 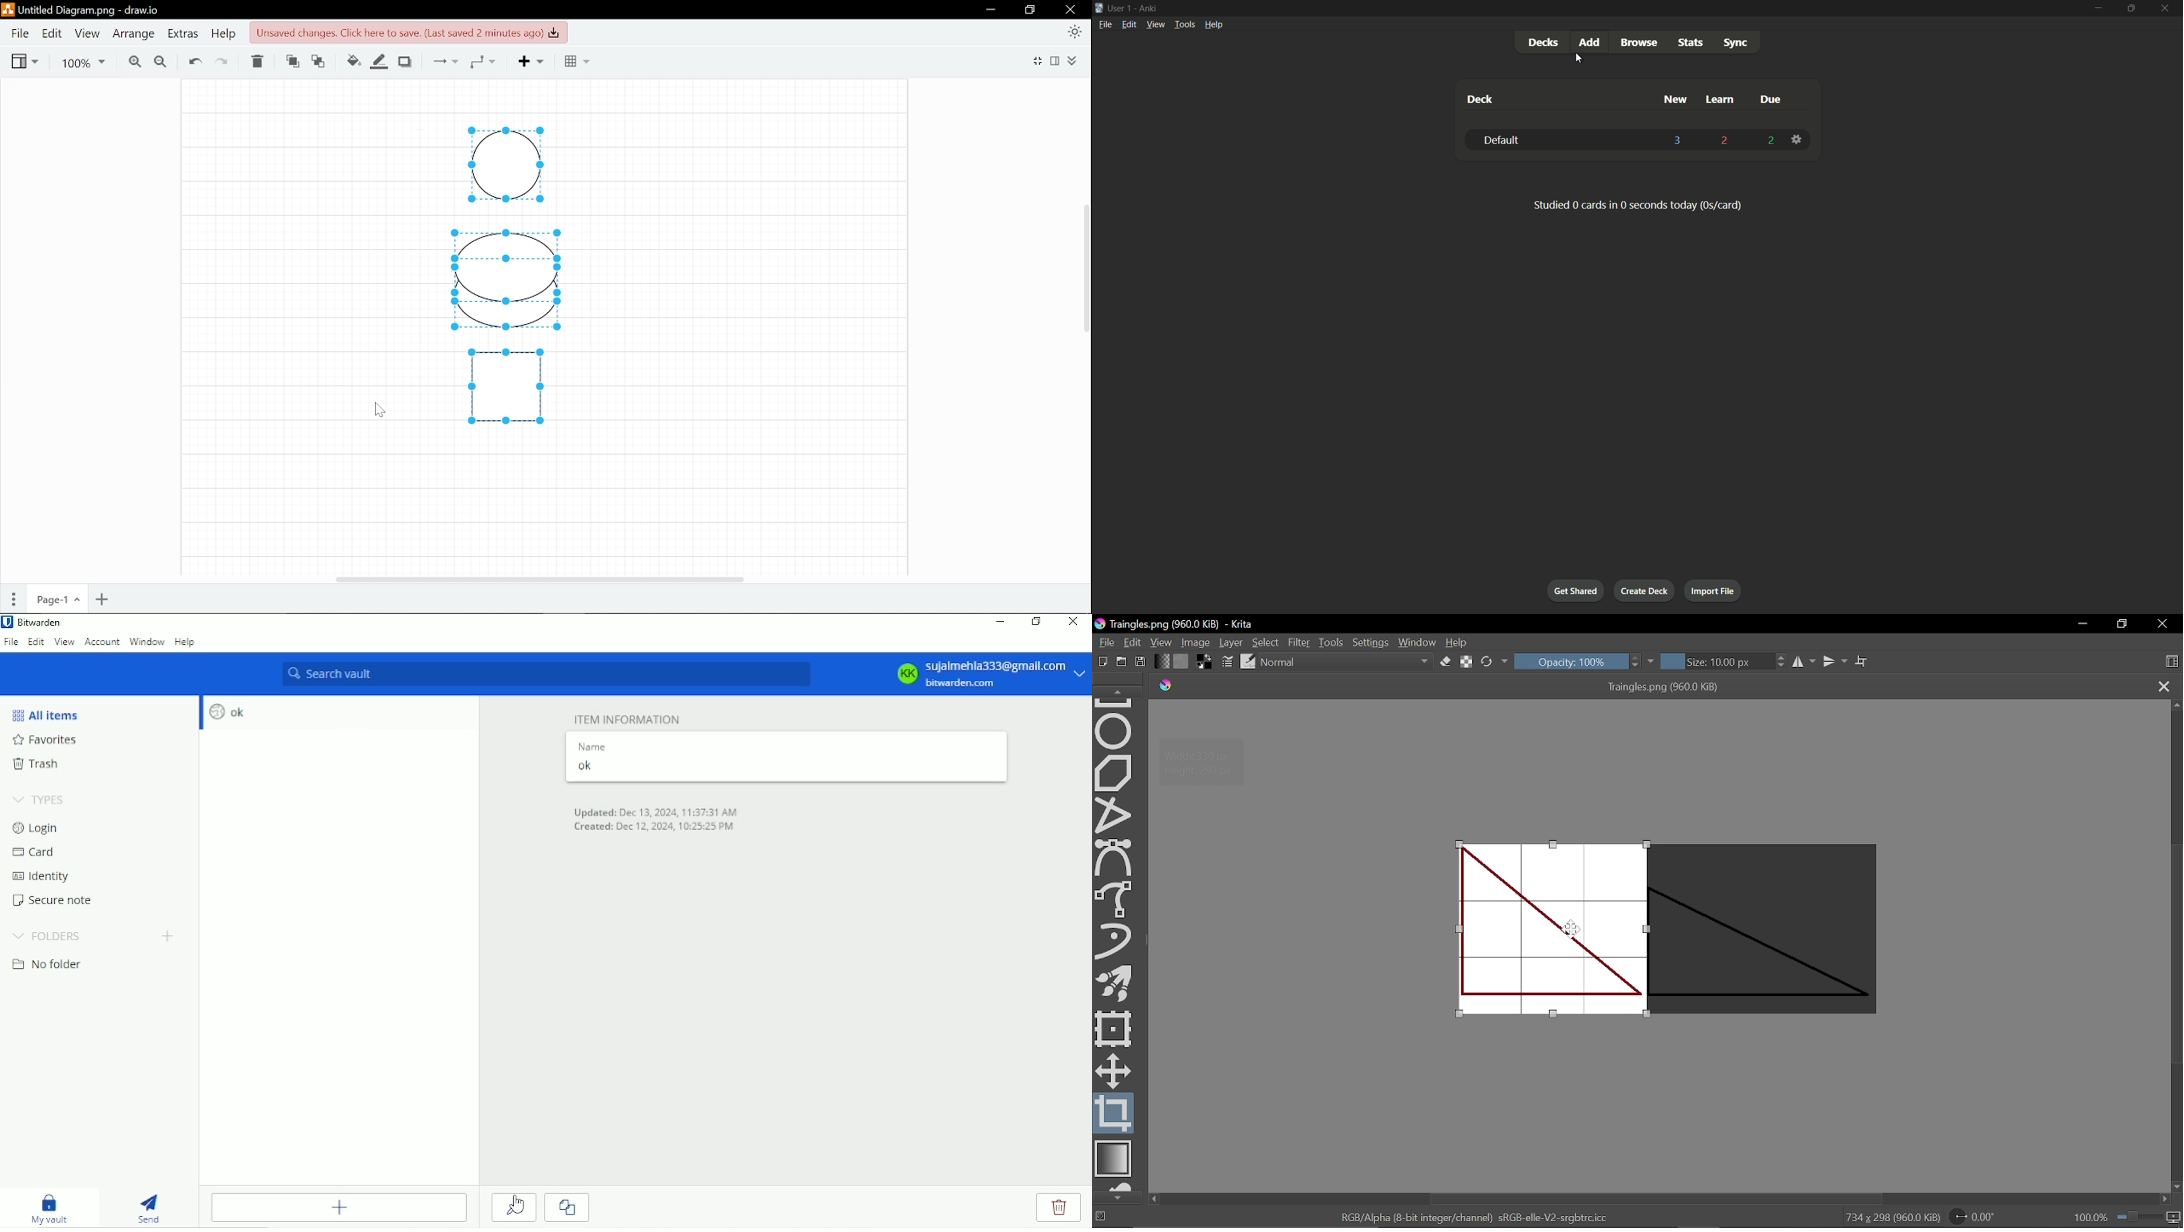 What do you see at coordinates (1114, 1028) in the screenshot?
I see `Transform a layer or a selection` at bounding box center [1114, 1028].